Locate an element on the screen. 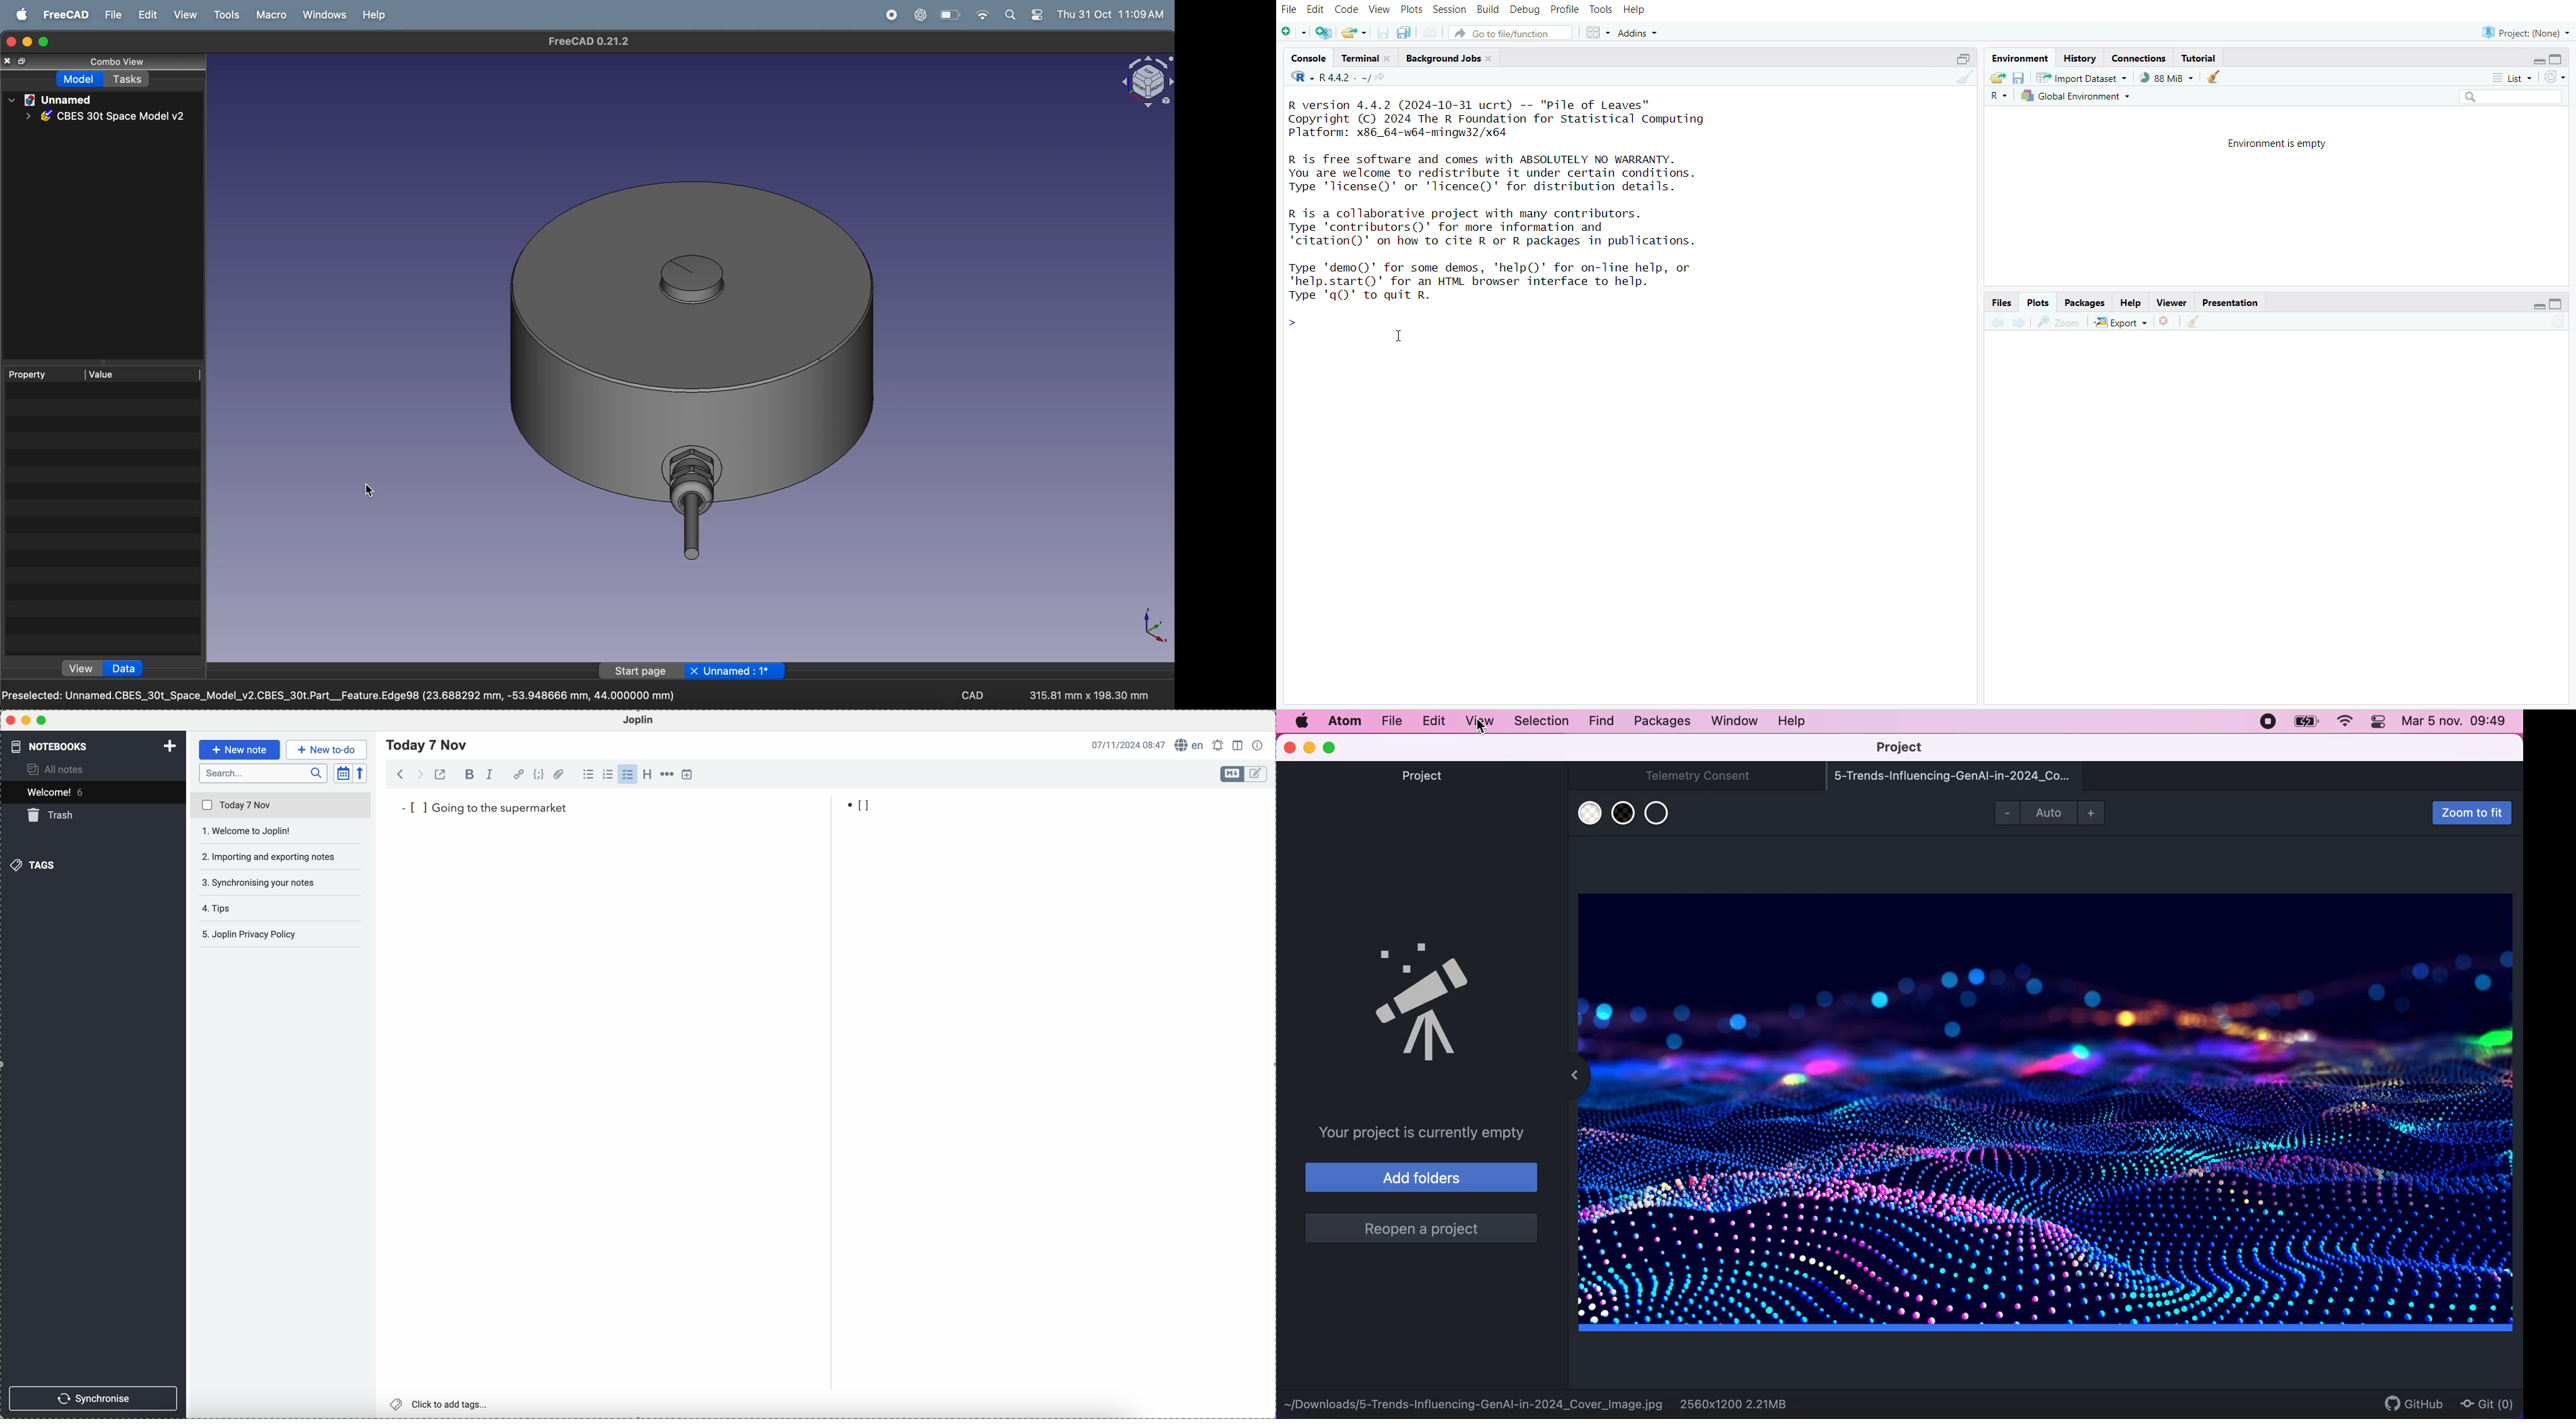 Image resolution: width=2576 pixels, height=1428 pixels. all notes is located at coordinates (57, 768).